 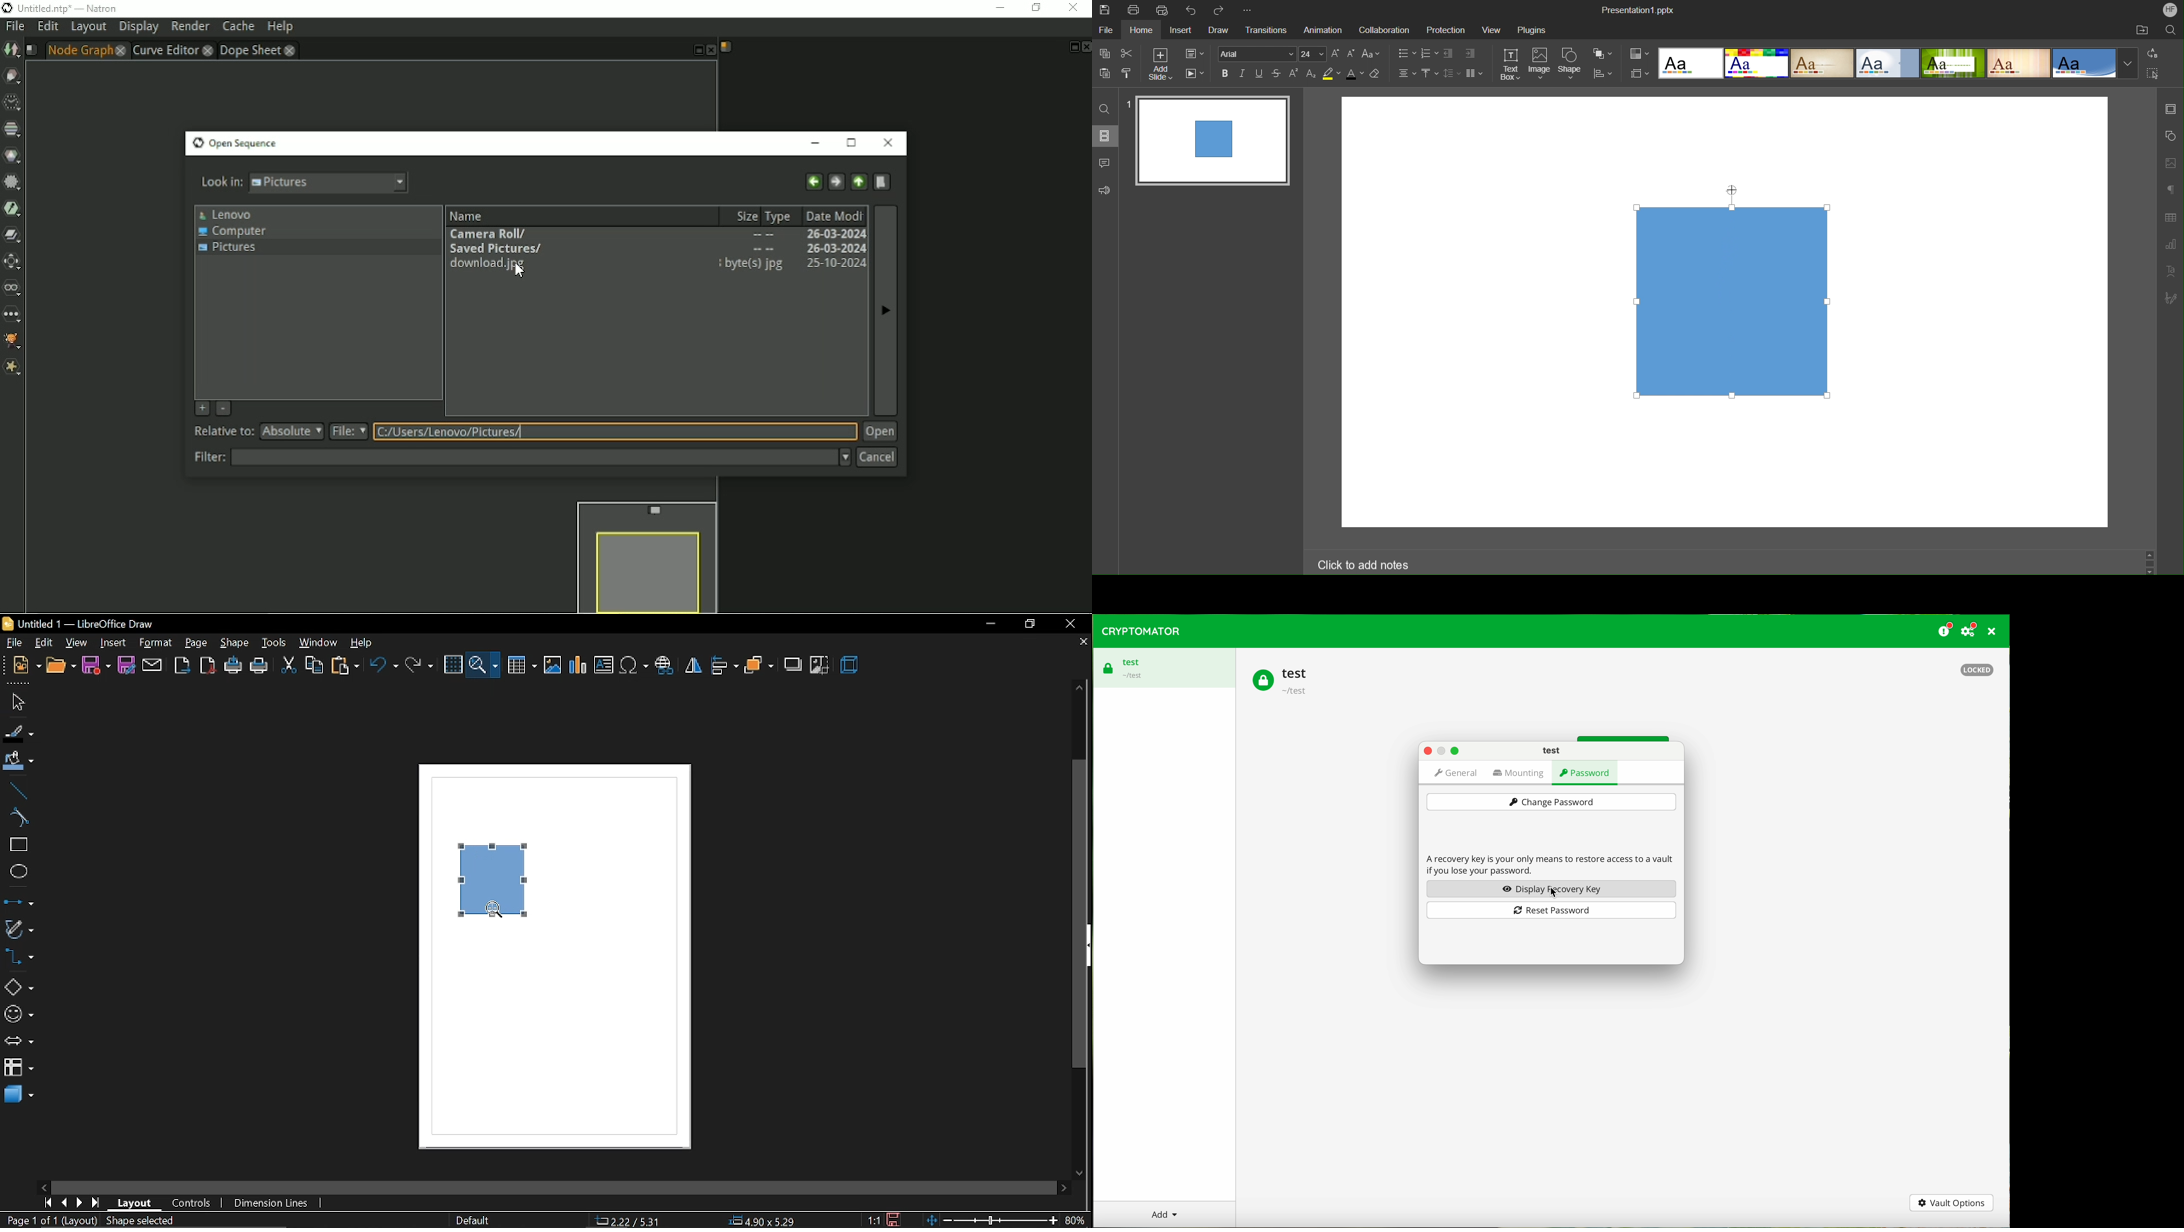 I want to click on shape, so click(x=235, y=644).